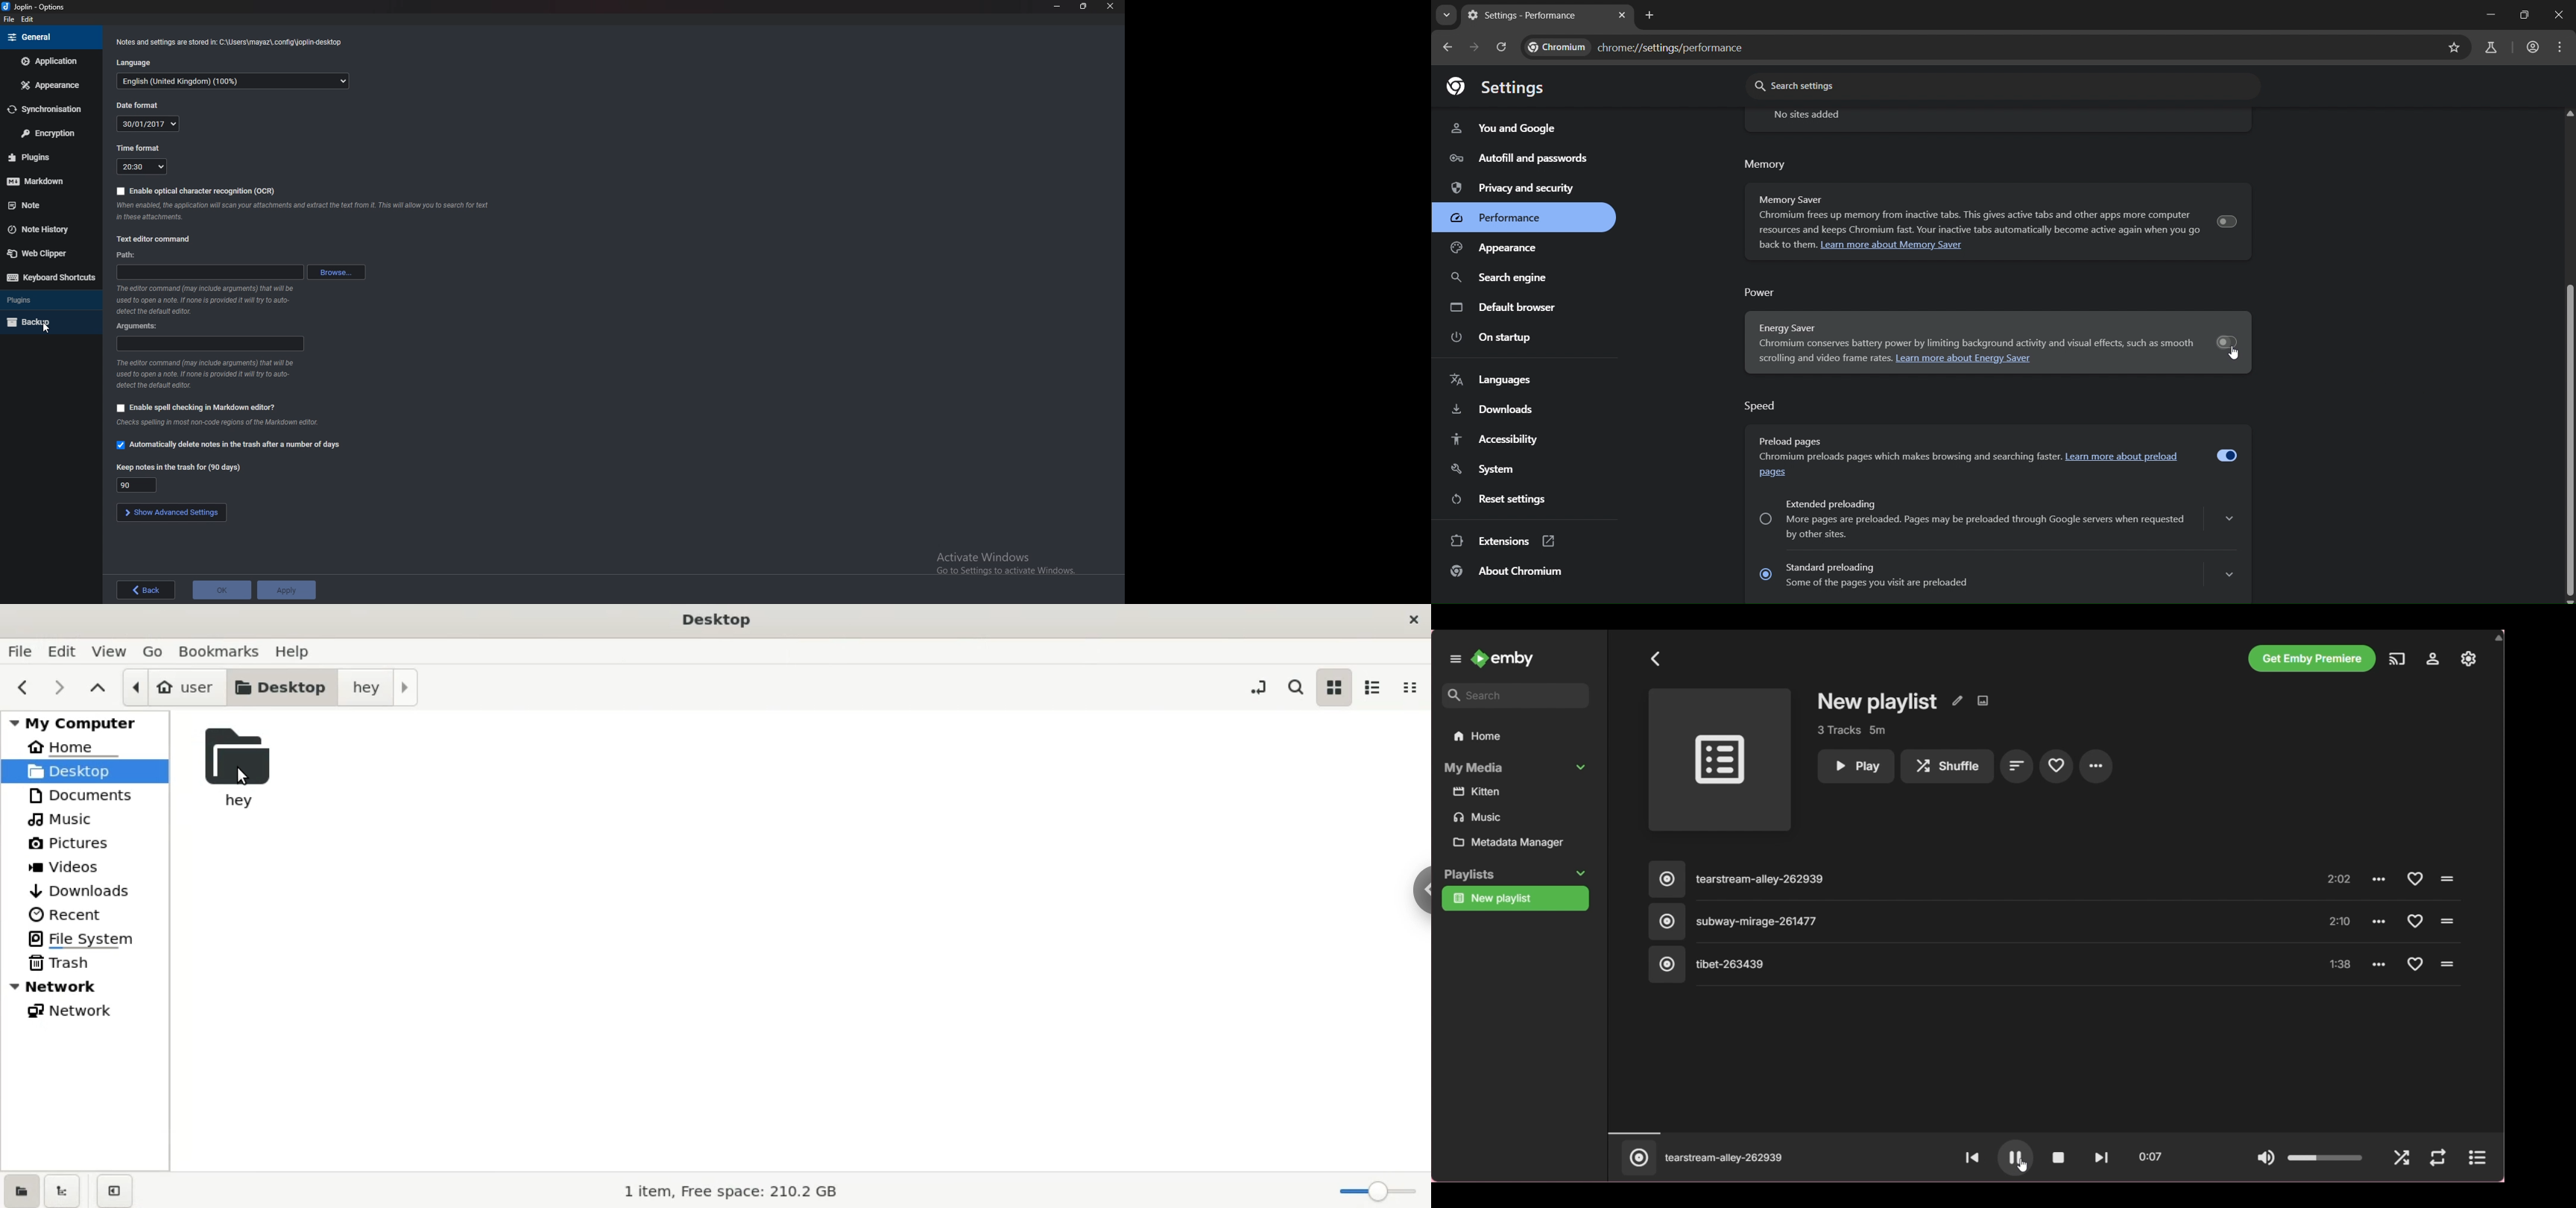  I want to click on appearance, so click(1509, 247).